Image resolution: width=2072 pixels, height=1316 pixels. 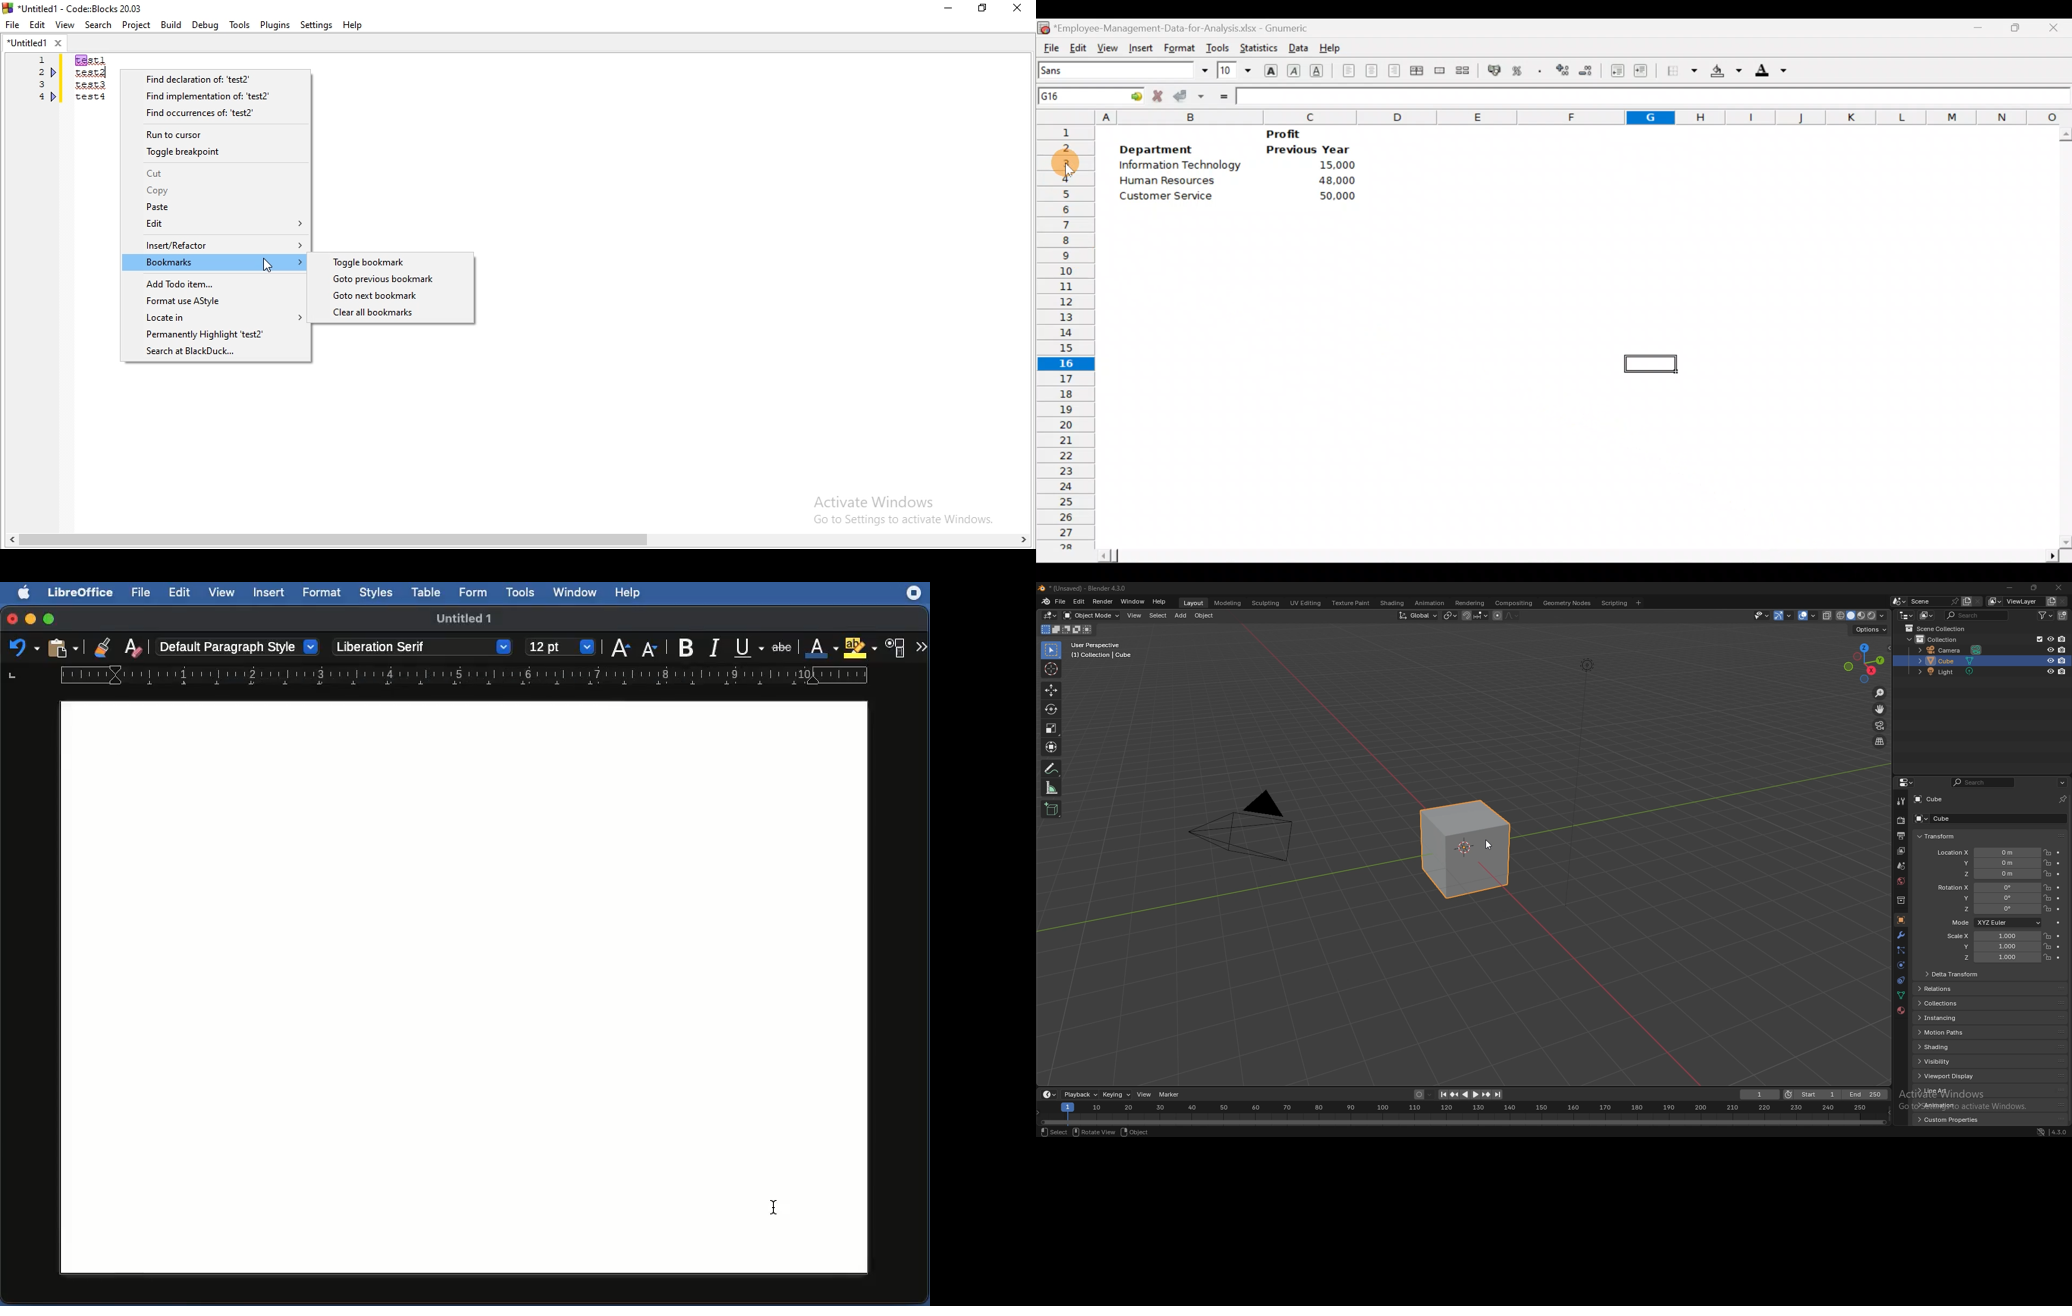 I want to click on geomtry nodes, so click(x=1568, y=603).